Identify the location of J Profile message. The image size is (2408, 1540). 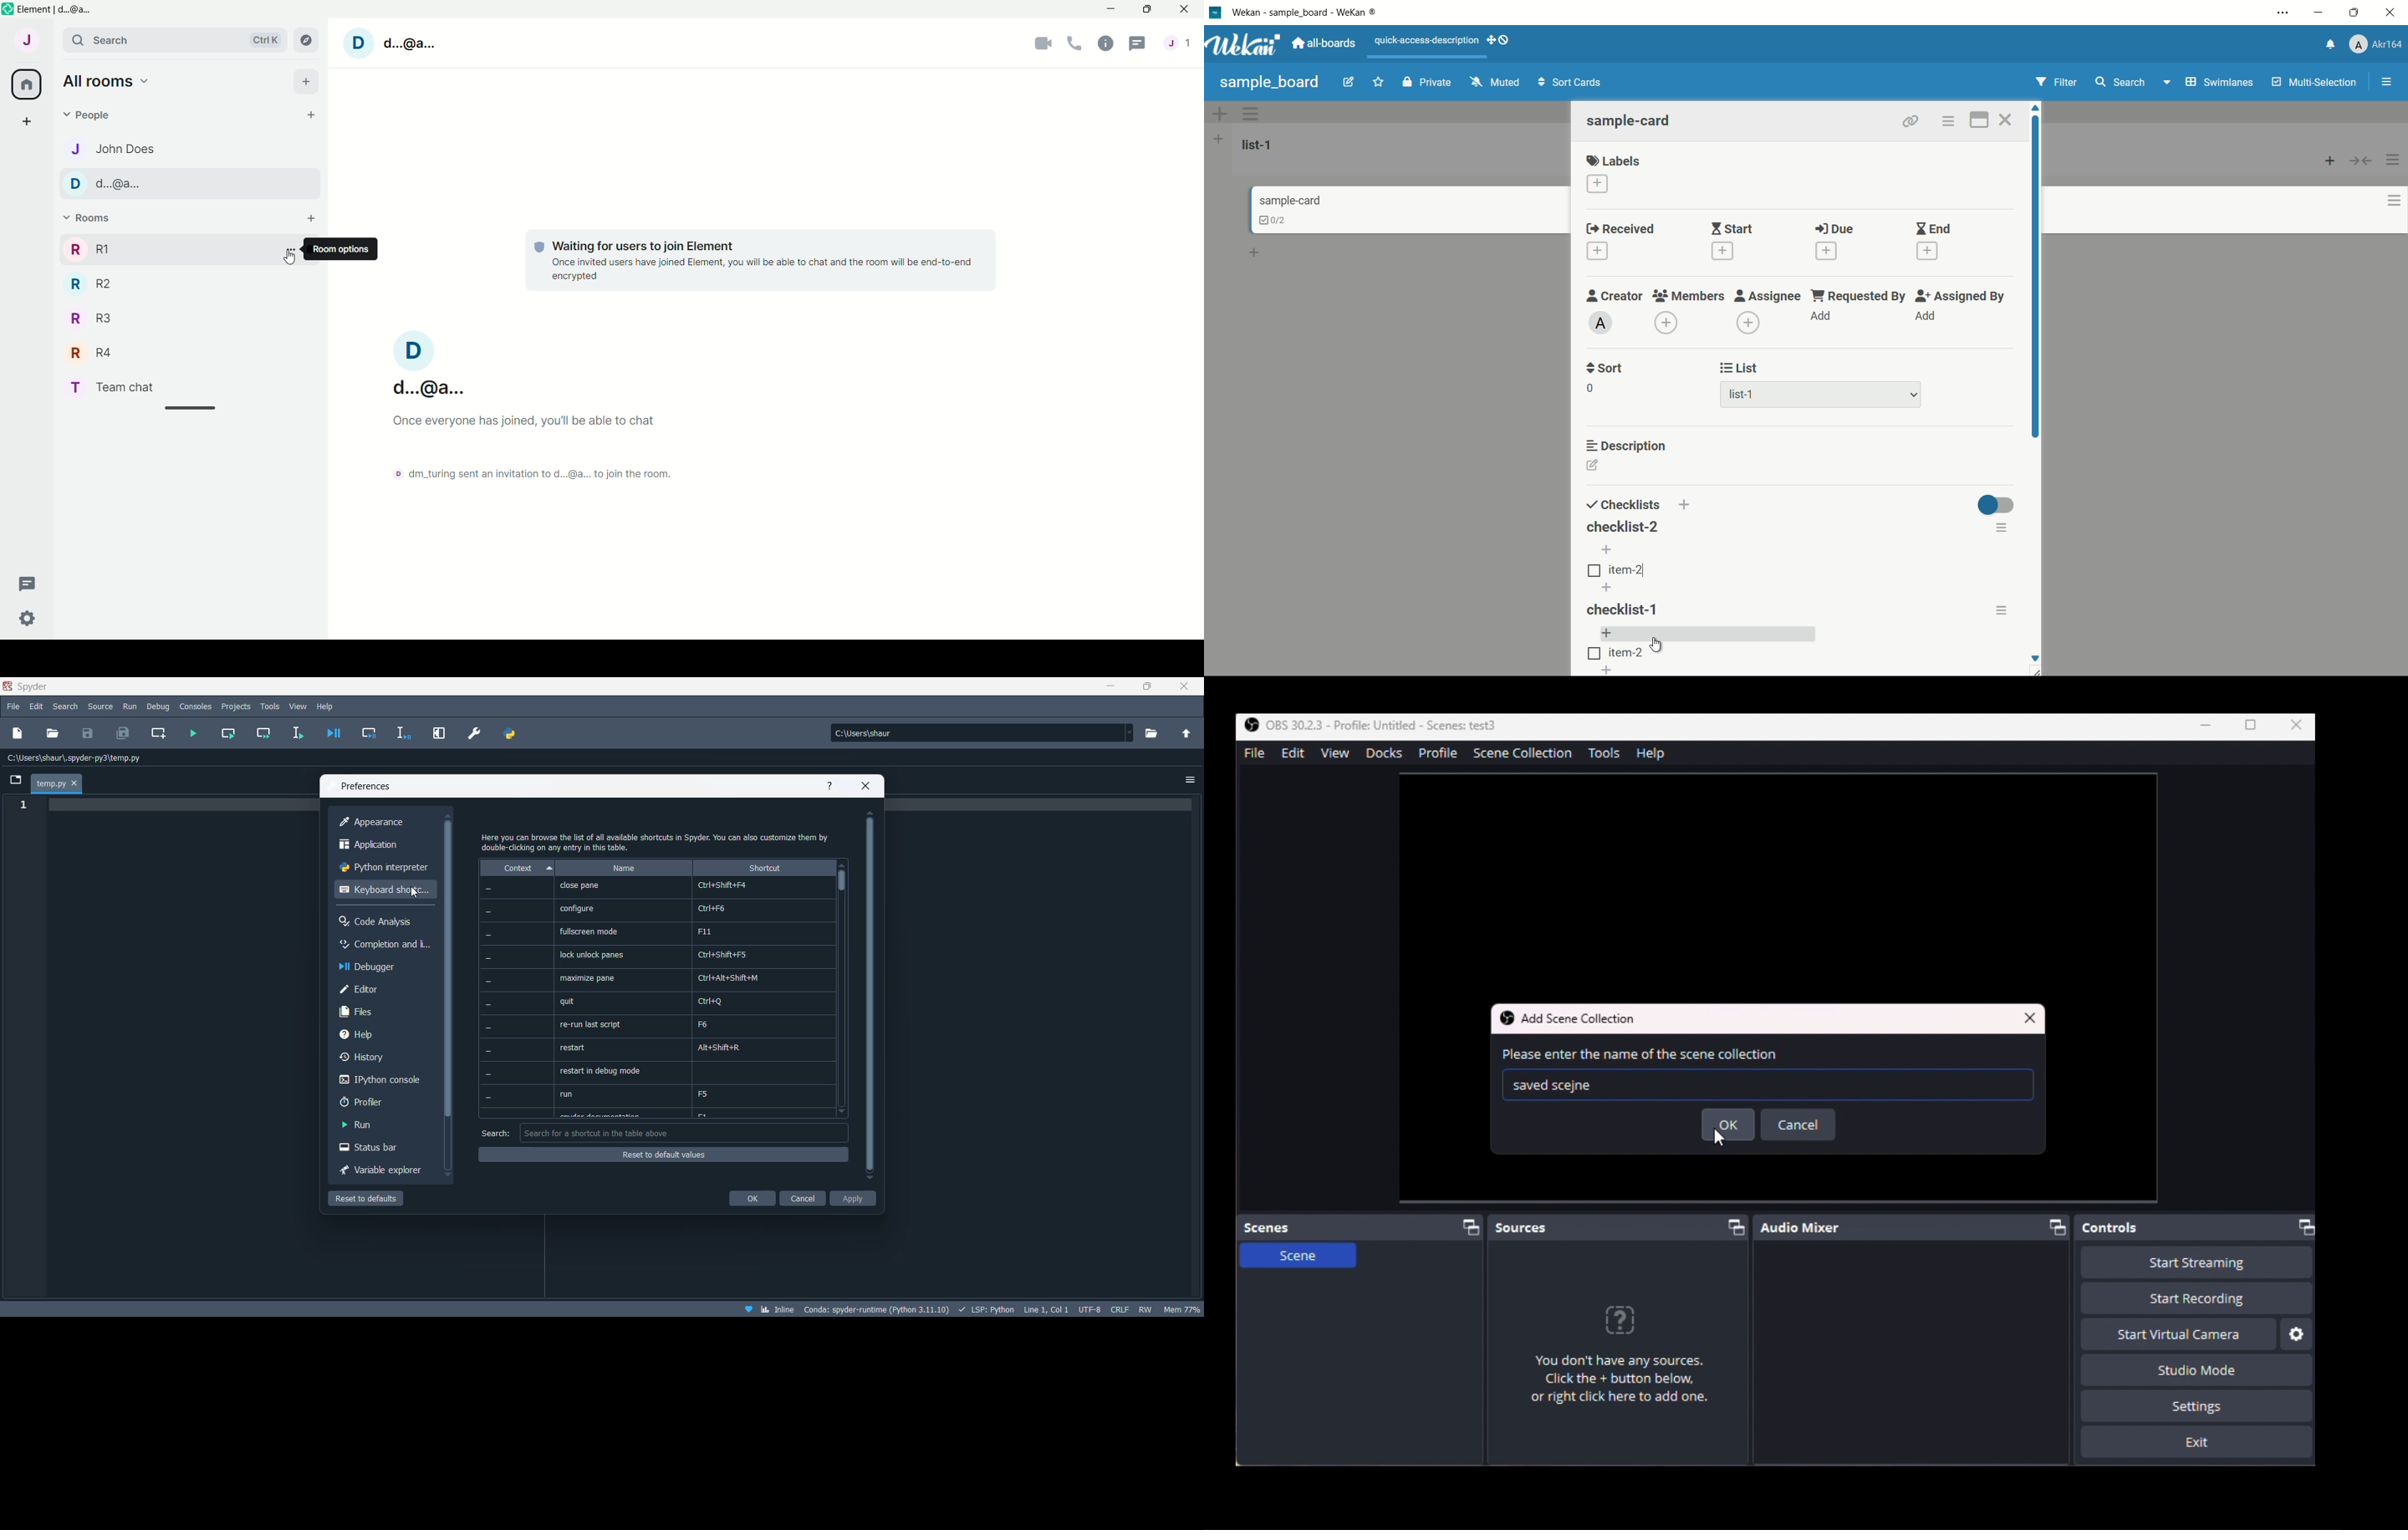
(1180, 45).